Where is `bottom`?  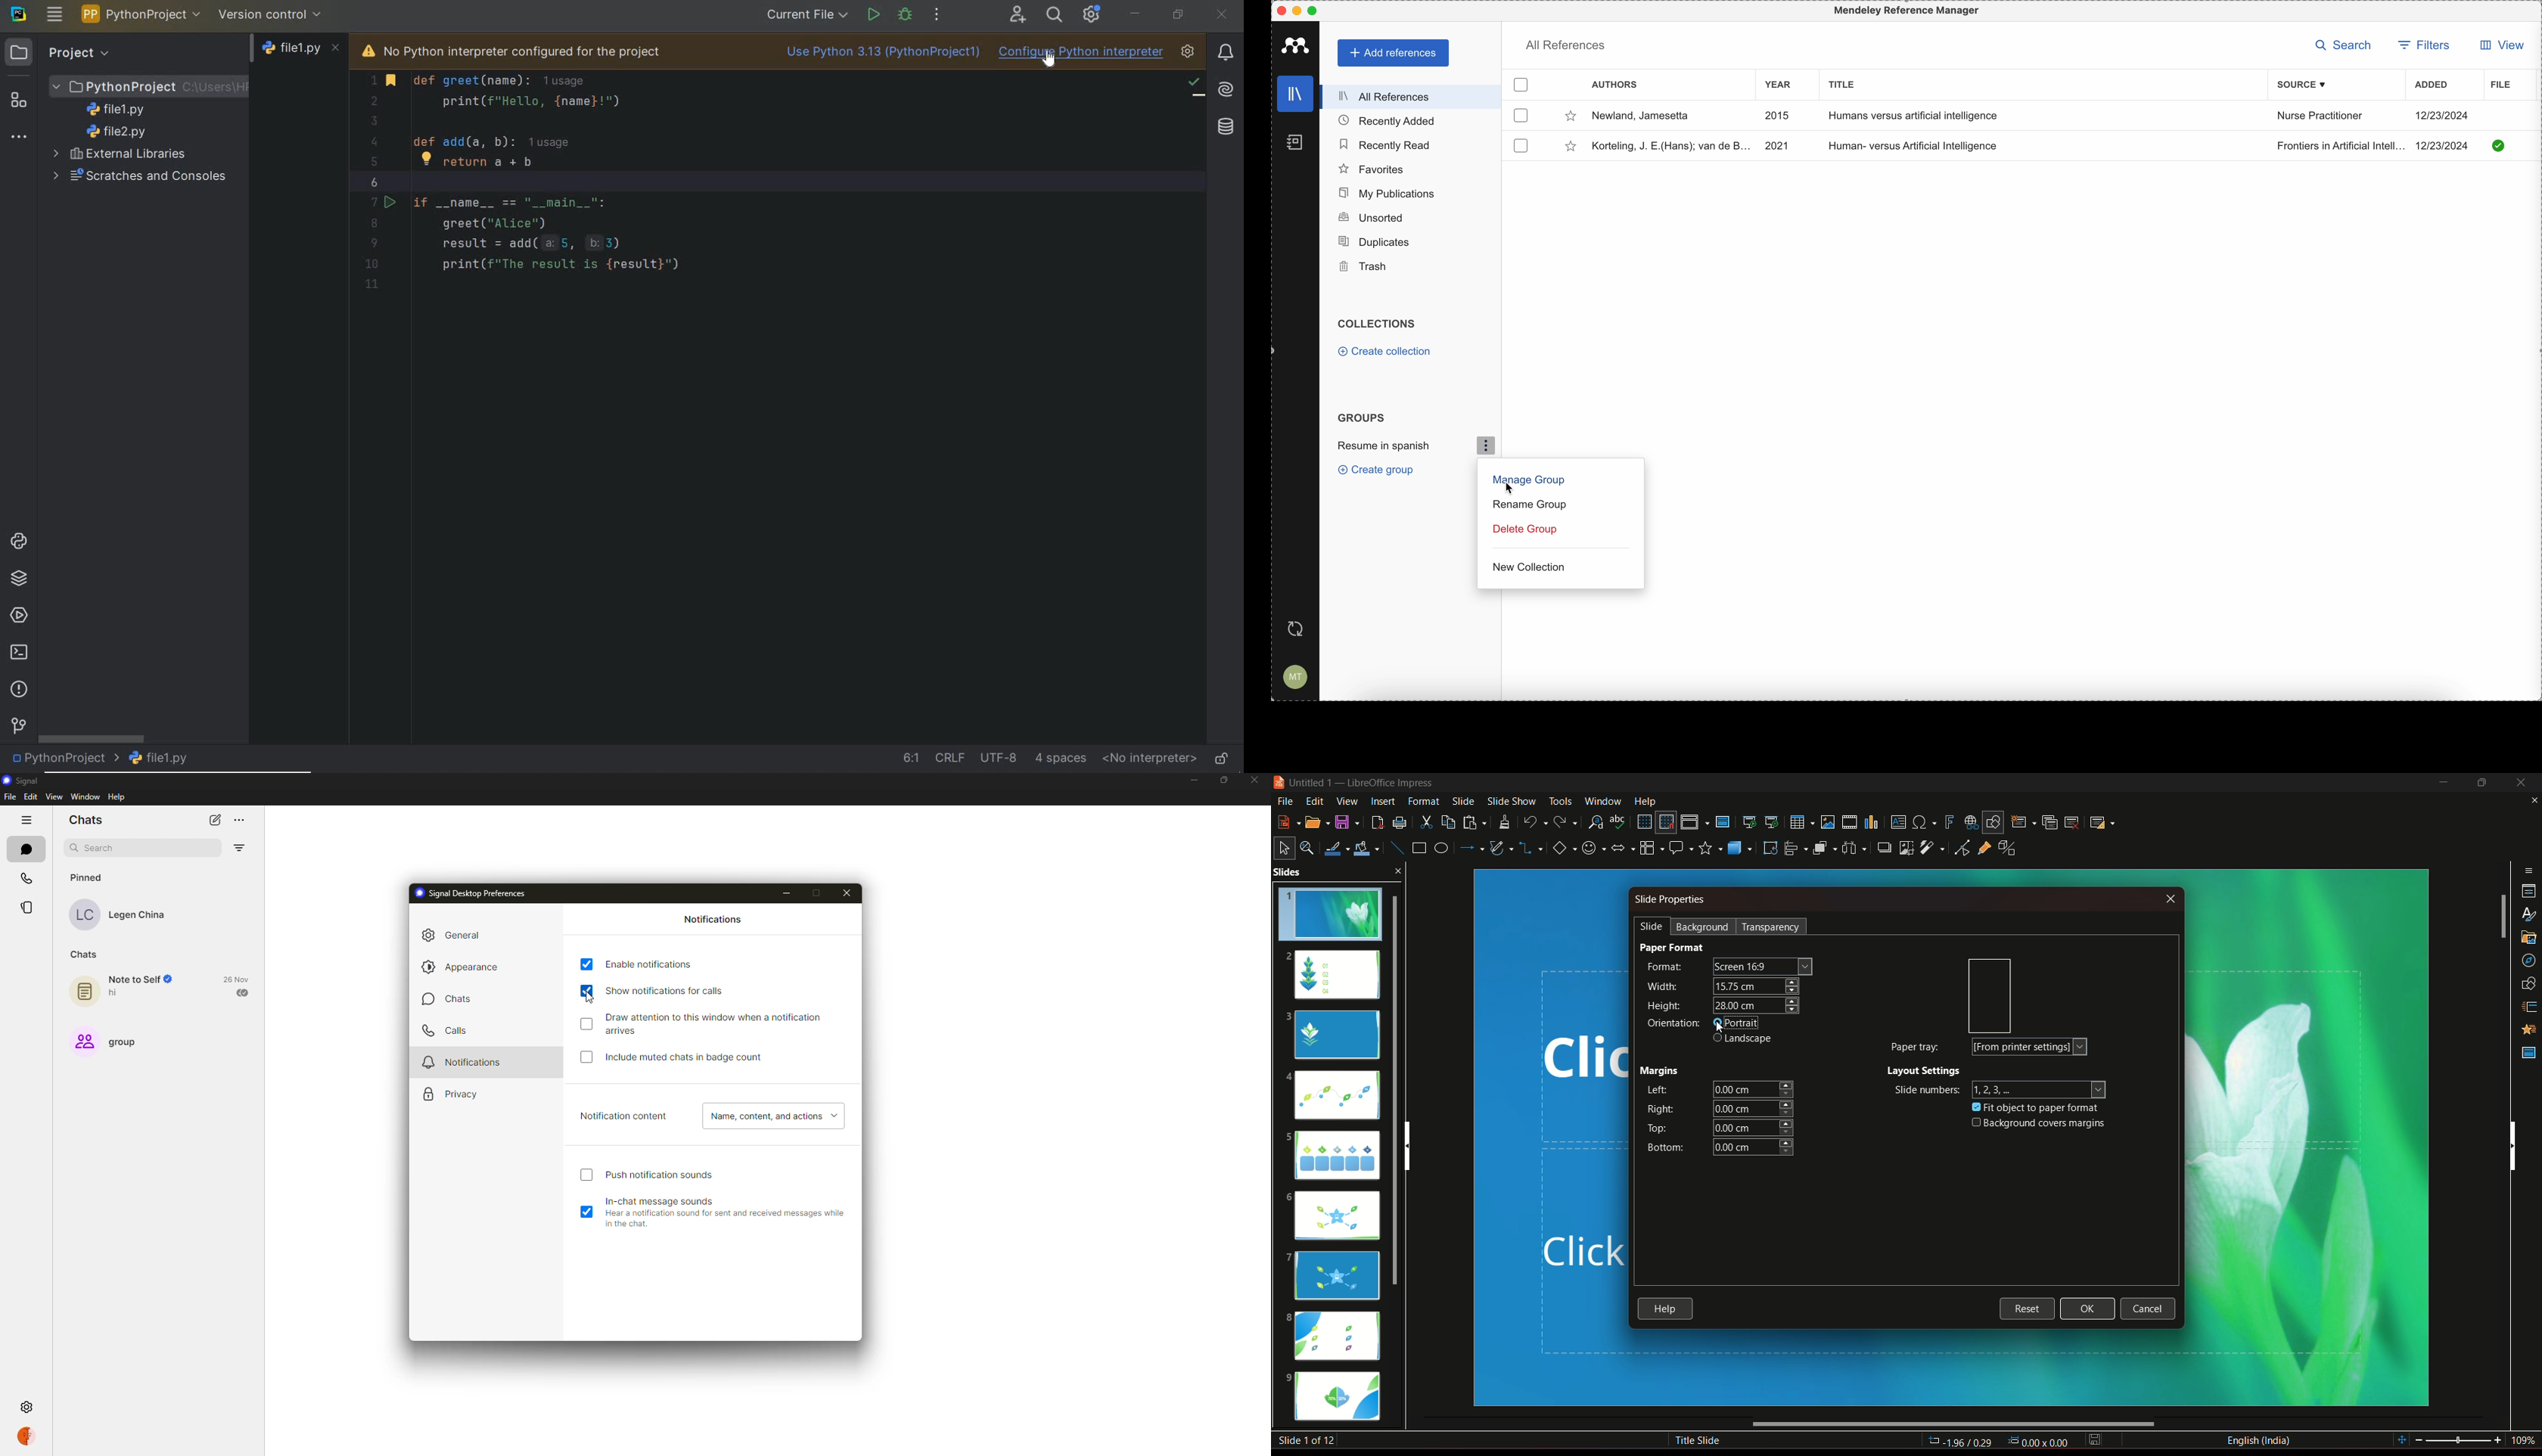 bottom is located at coordinates (1664, 1148).